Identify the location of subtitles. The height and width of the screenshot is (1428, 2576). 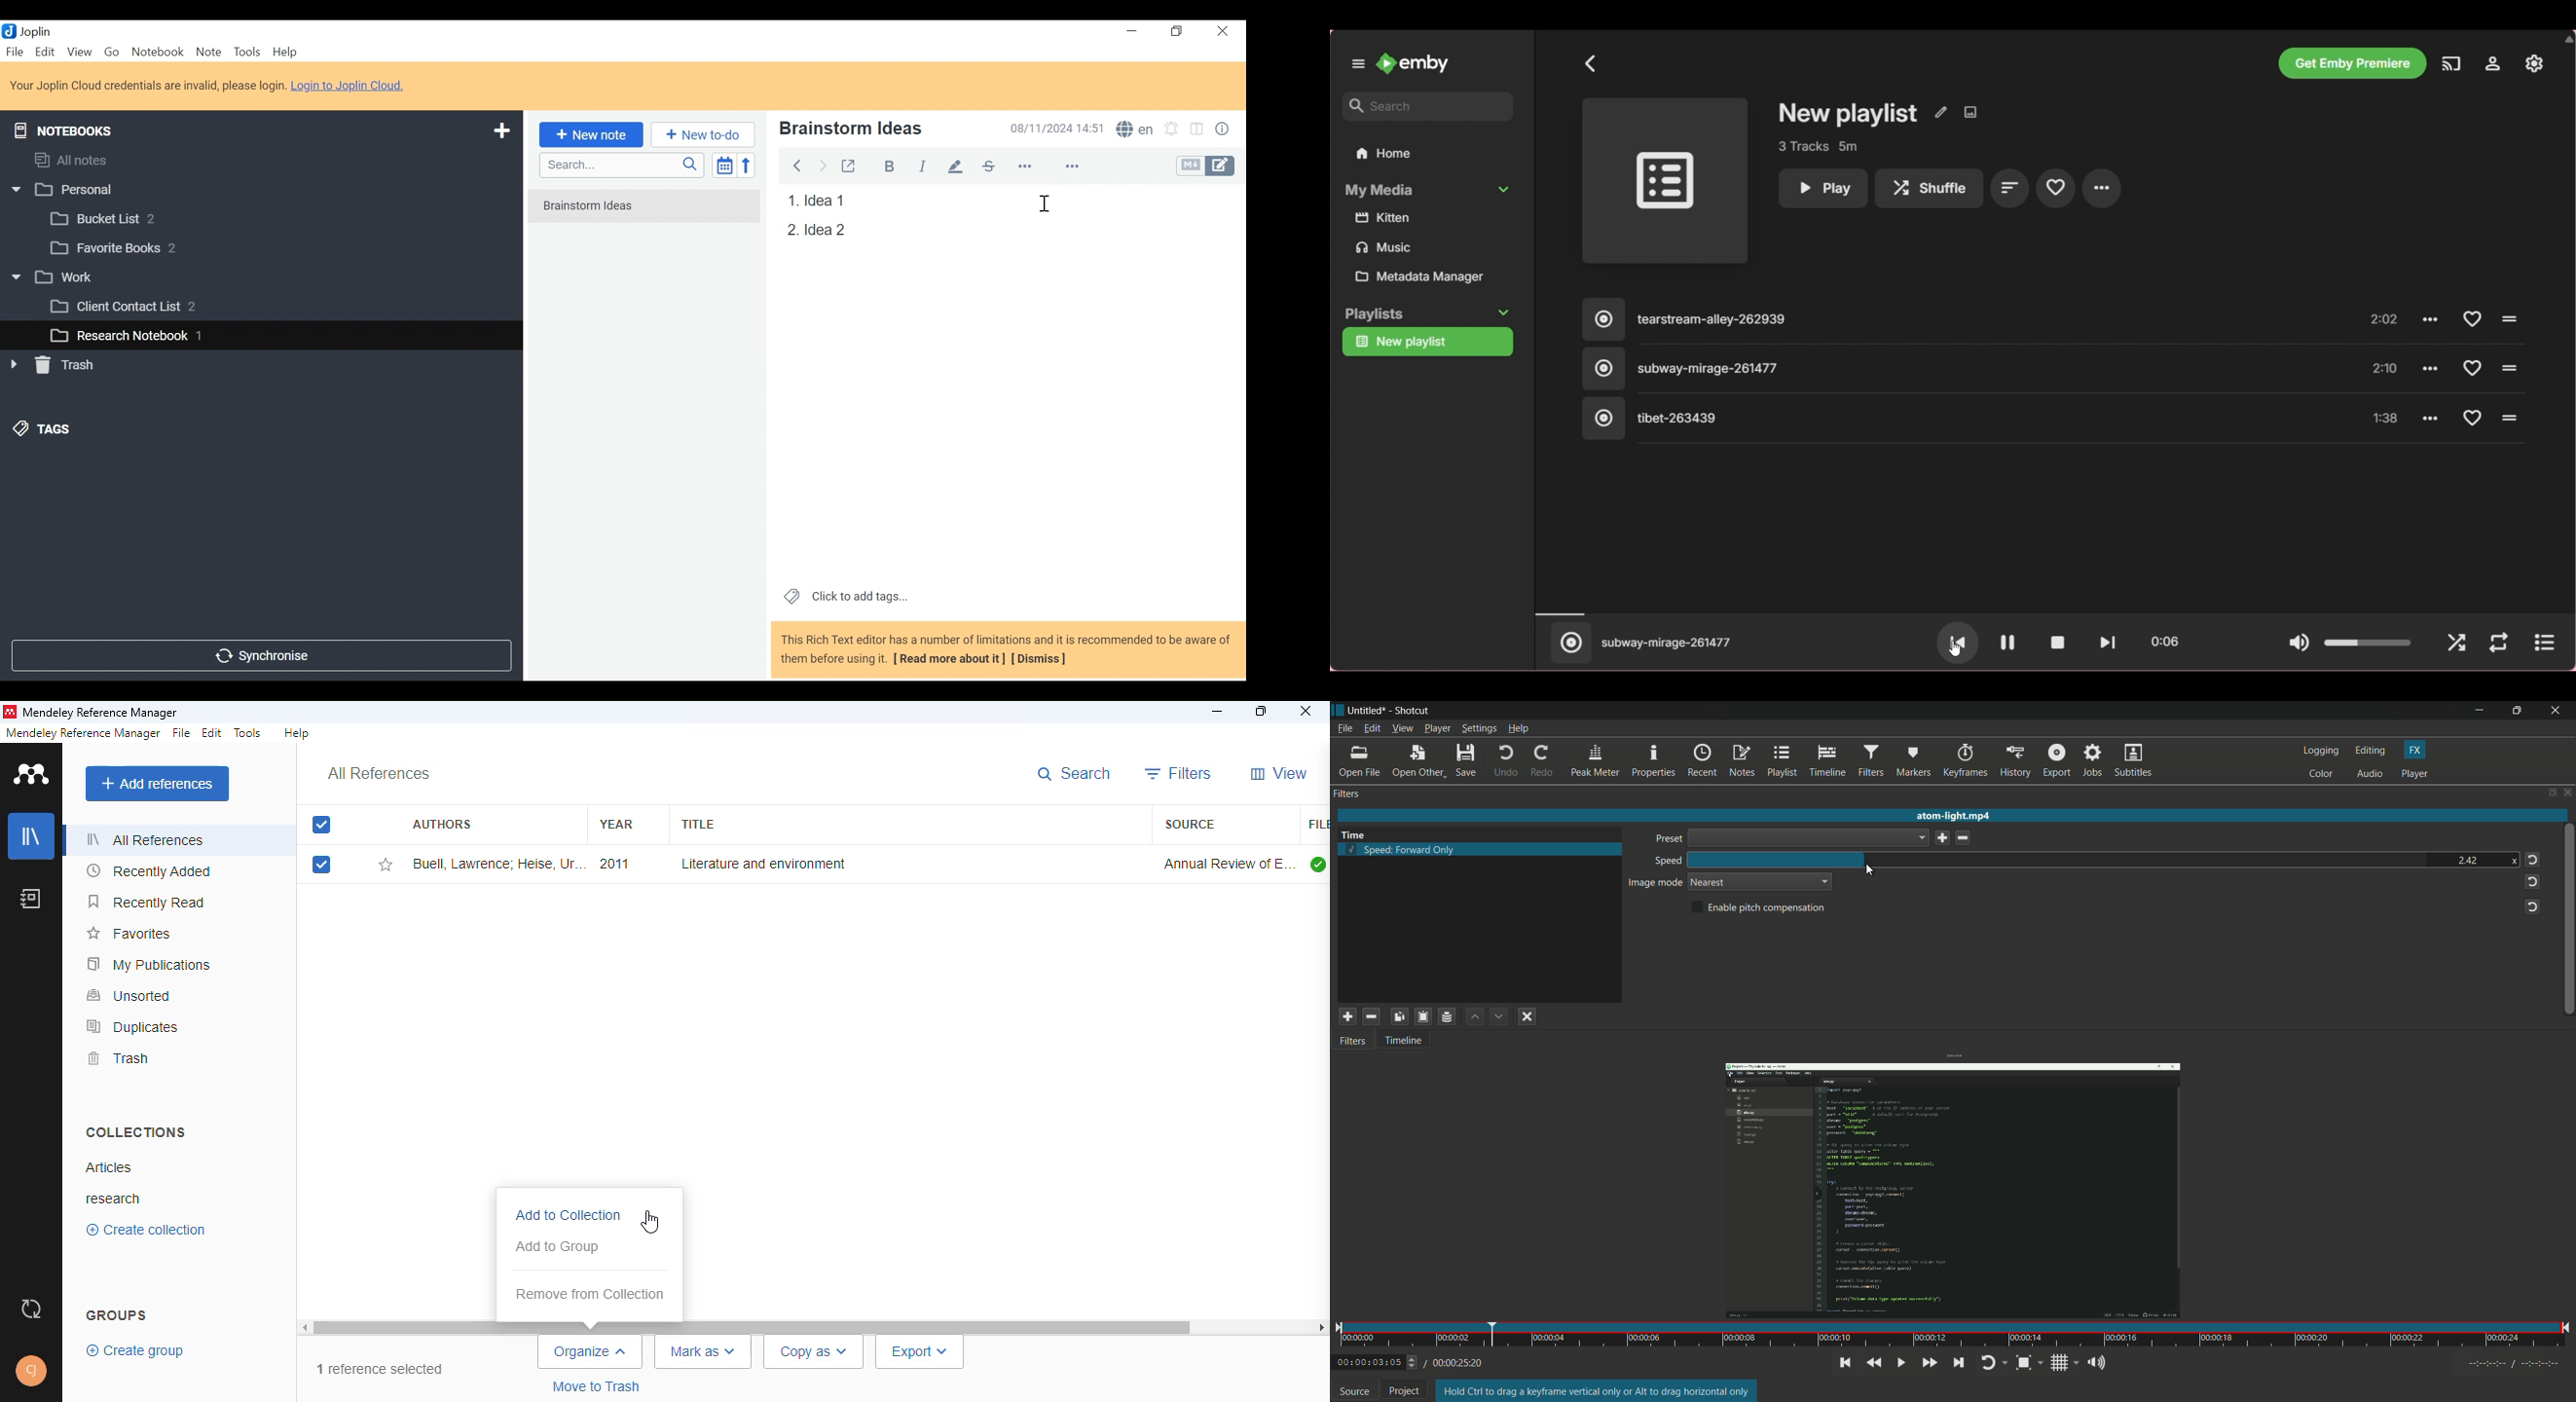
(2135, 761).